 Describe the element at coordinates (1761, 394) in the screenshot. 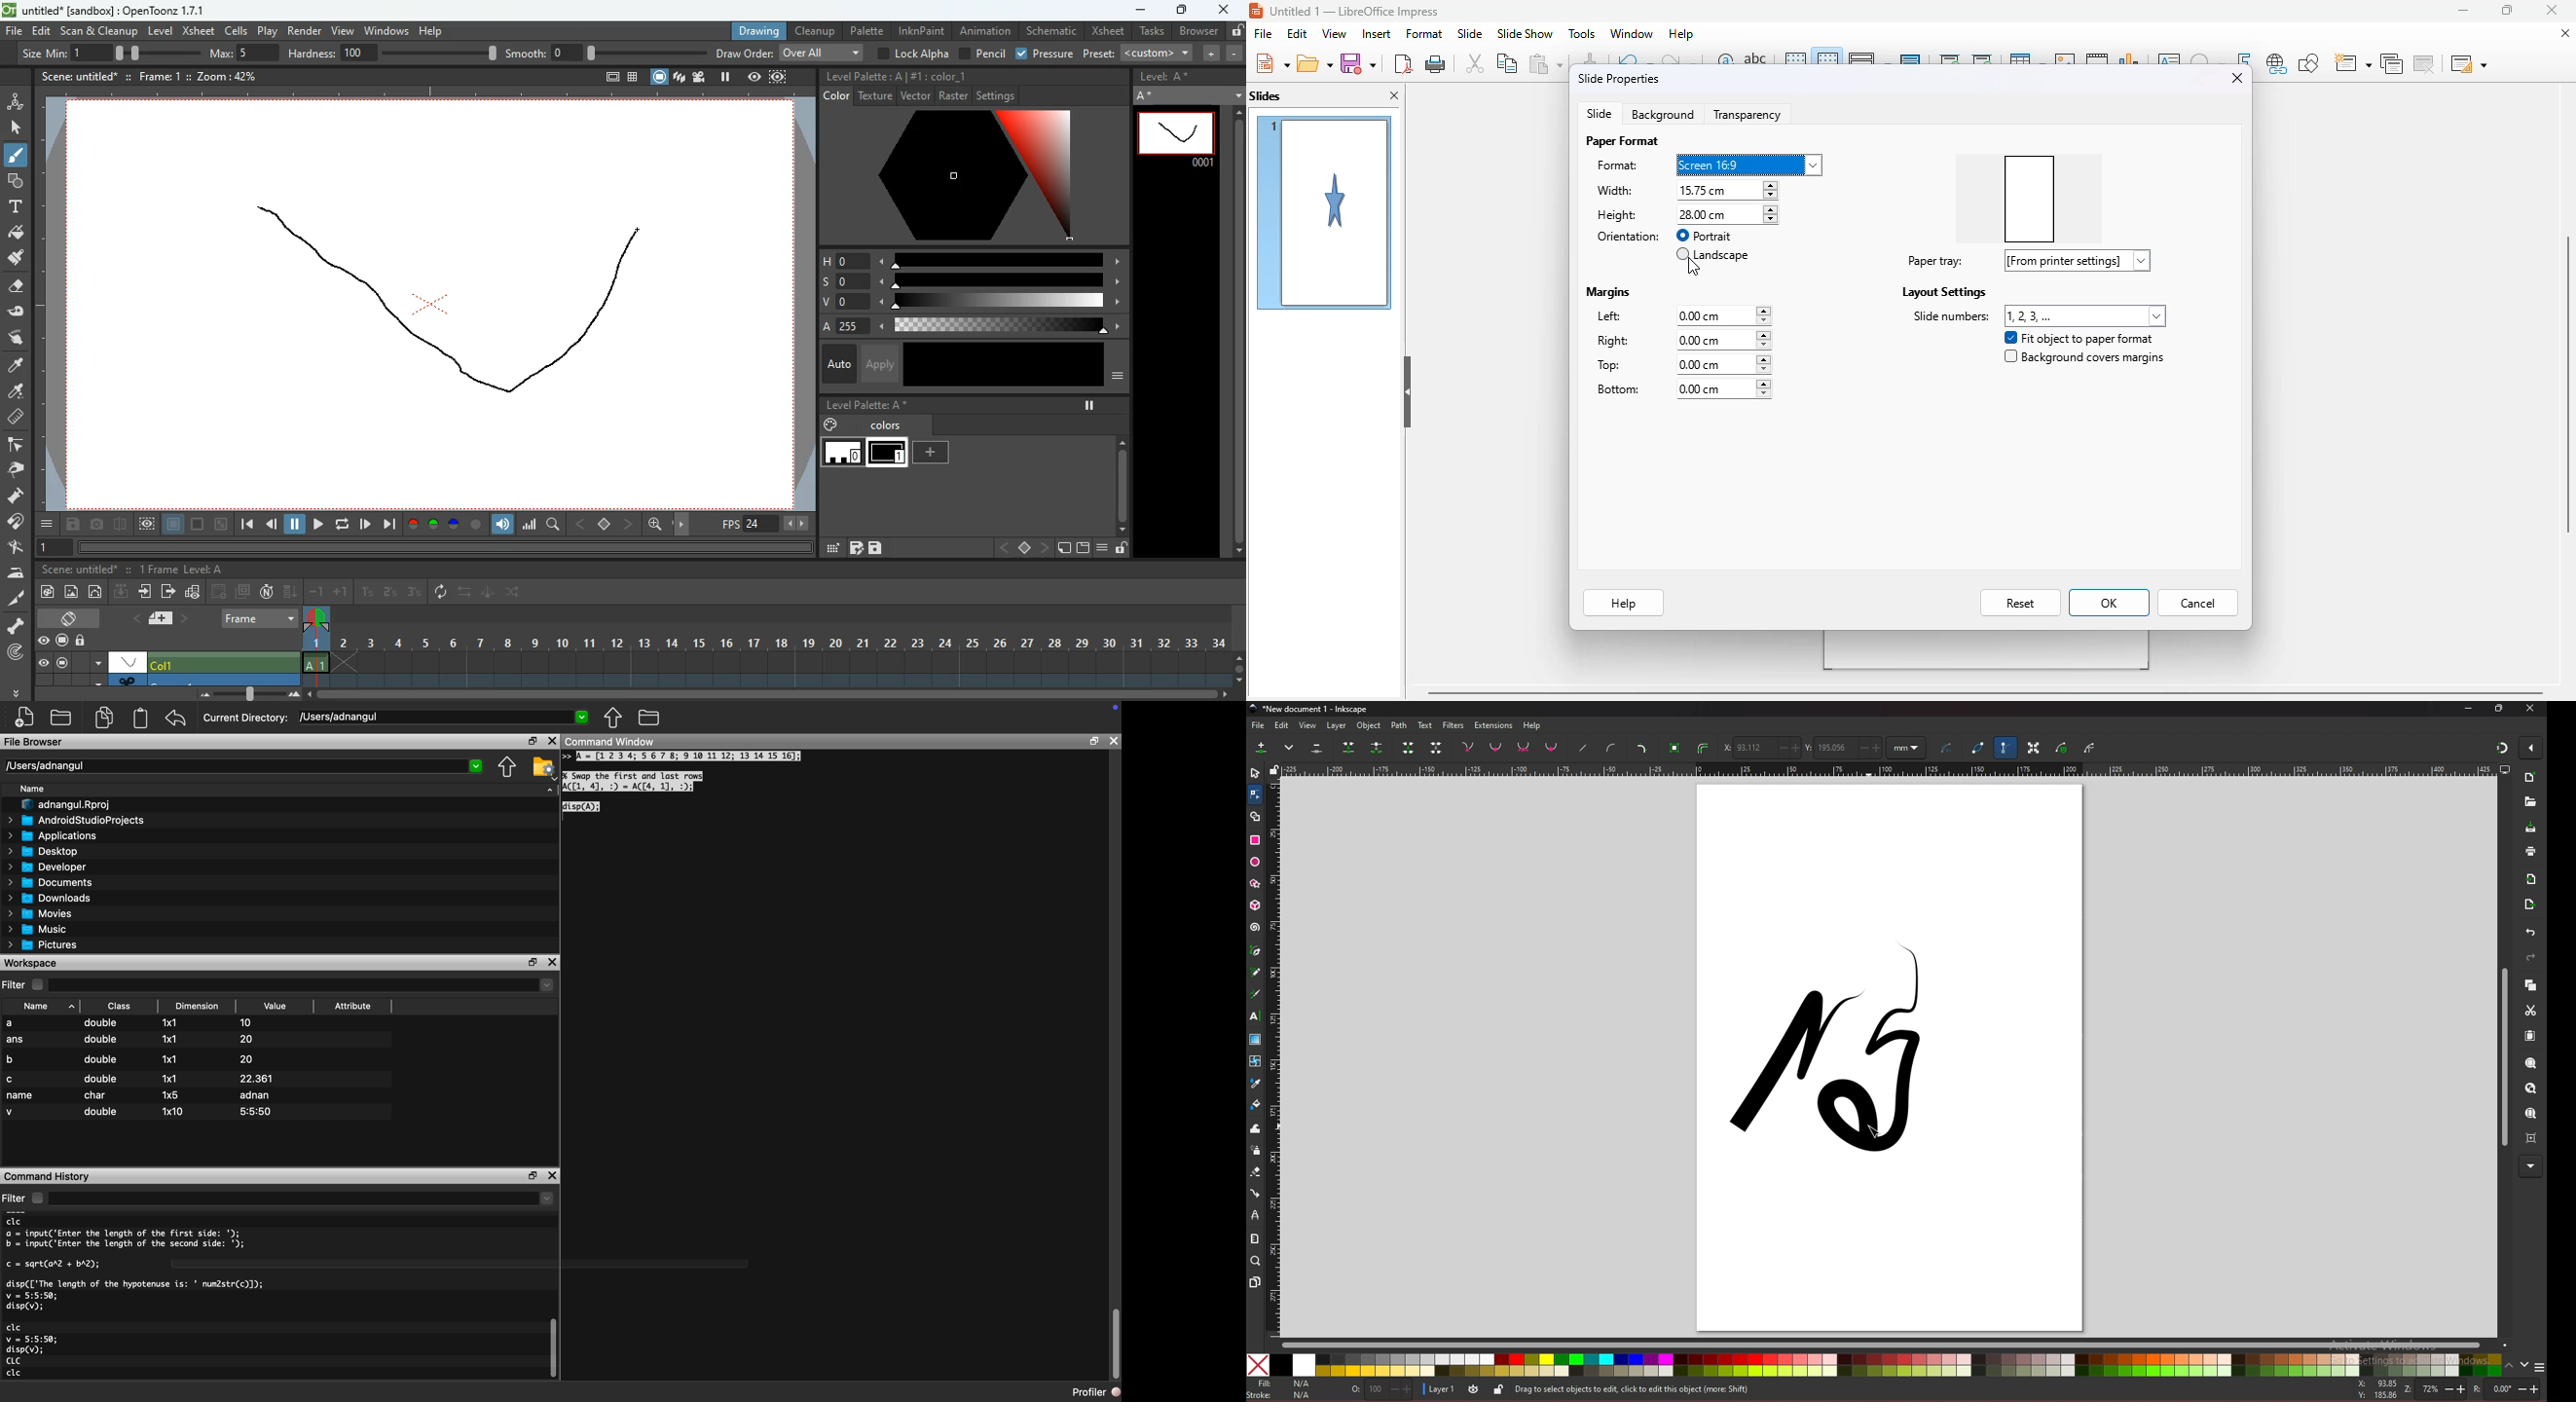

I see `decreasing bottom margin` at that location.